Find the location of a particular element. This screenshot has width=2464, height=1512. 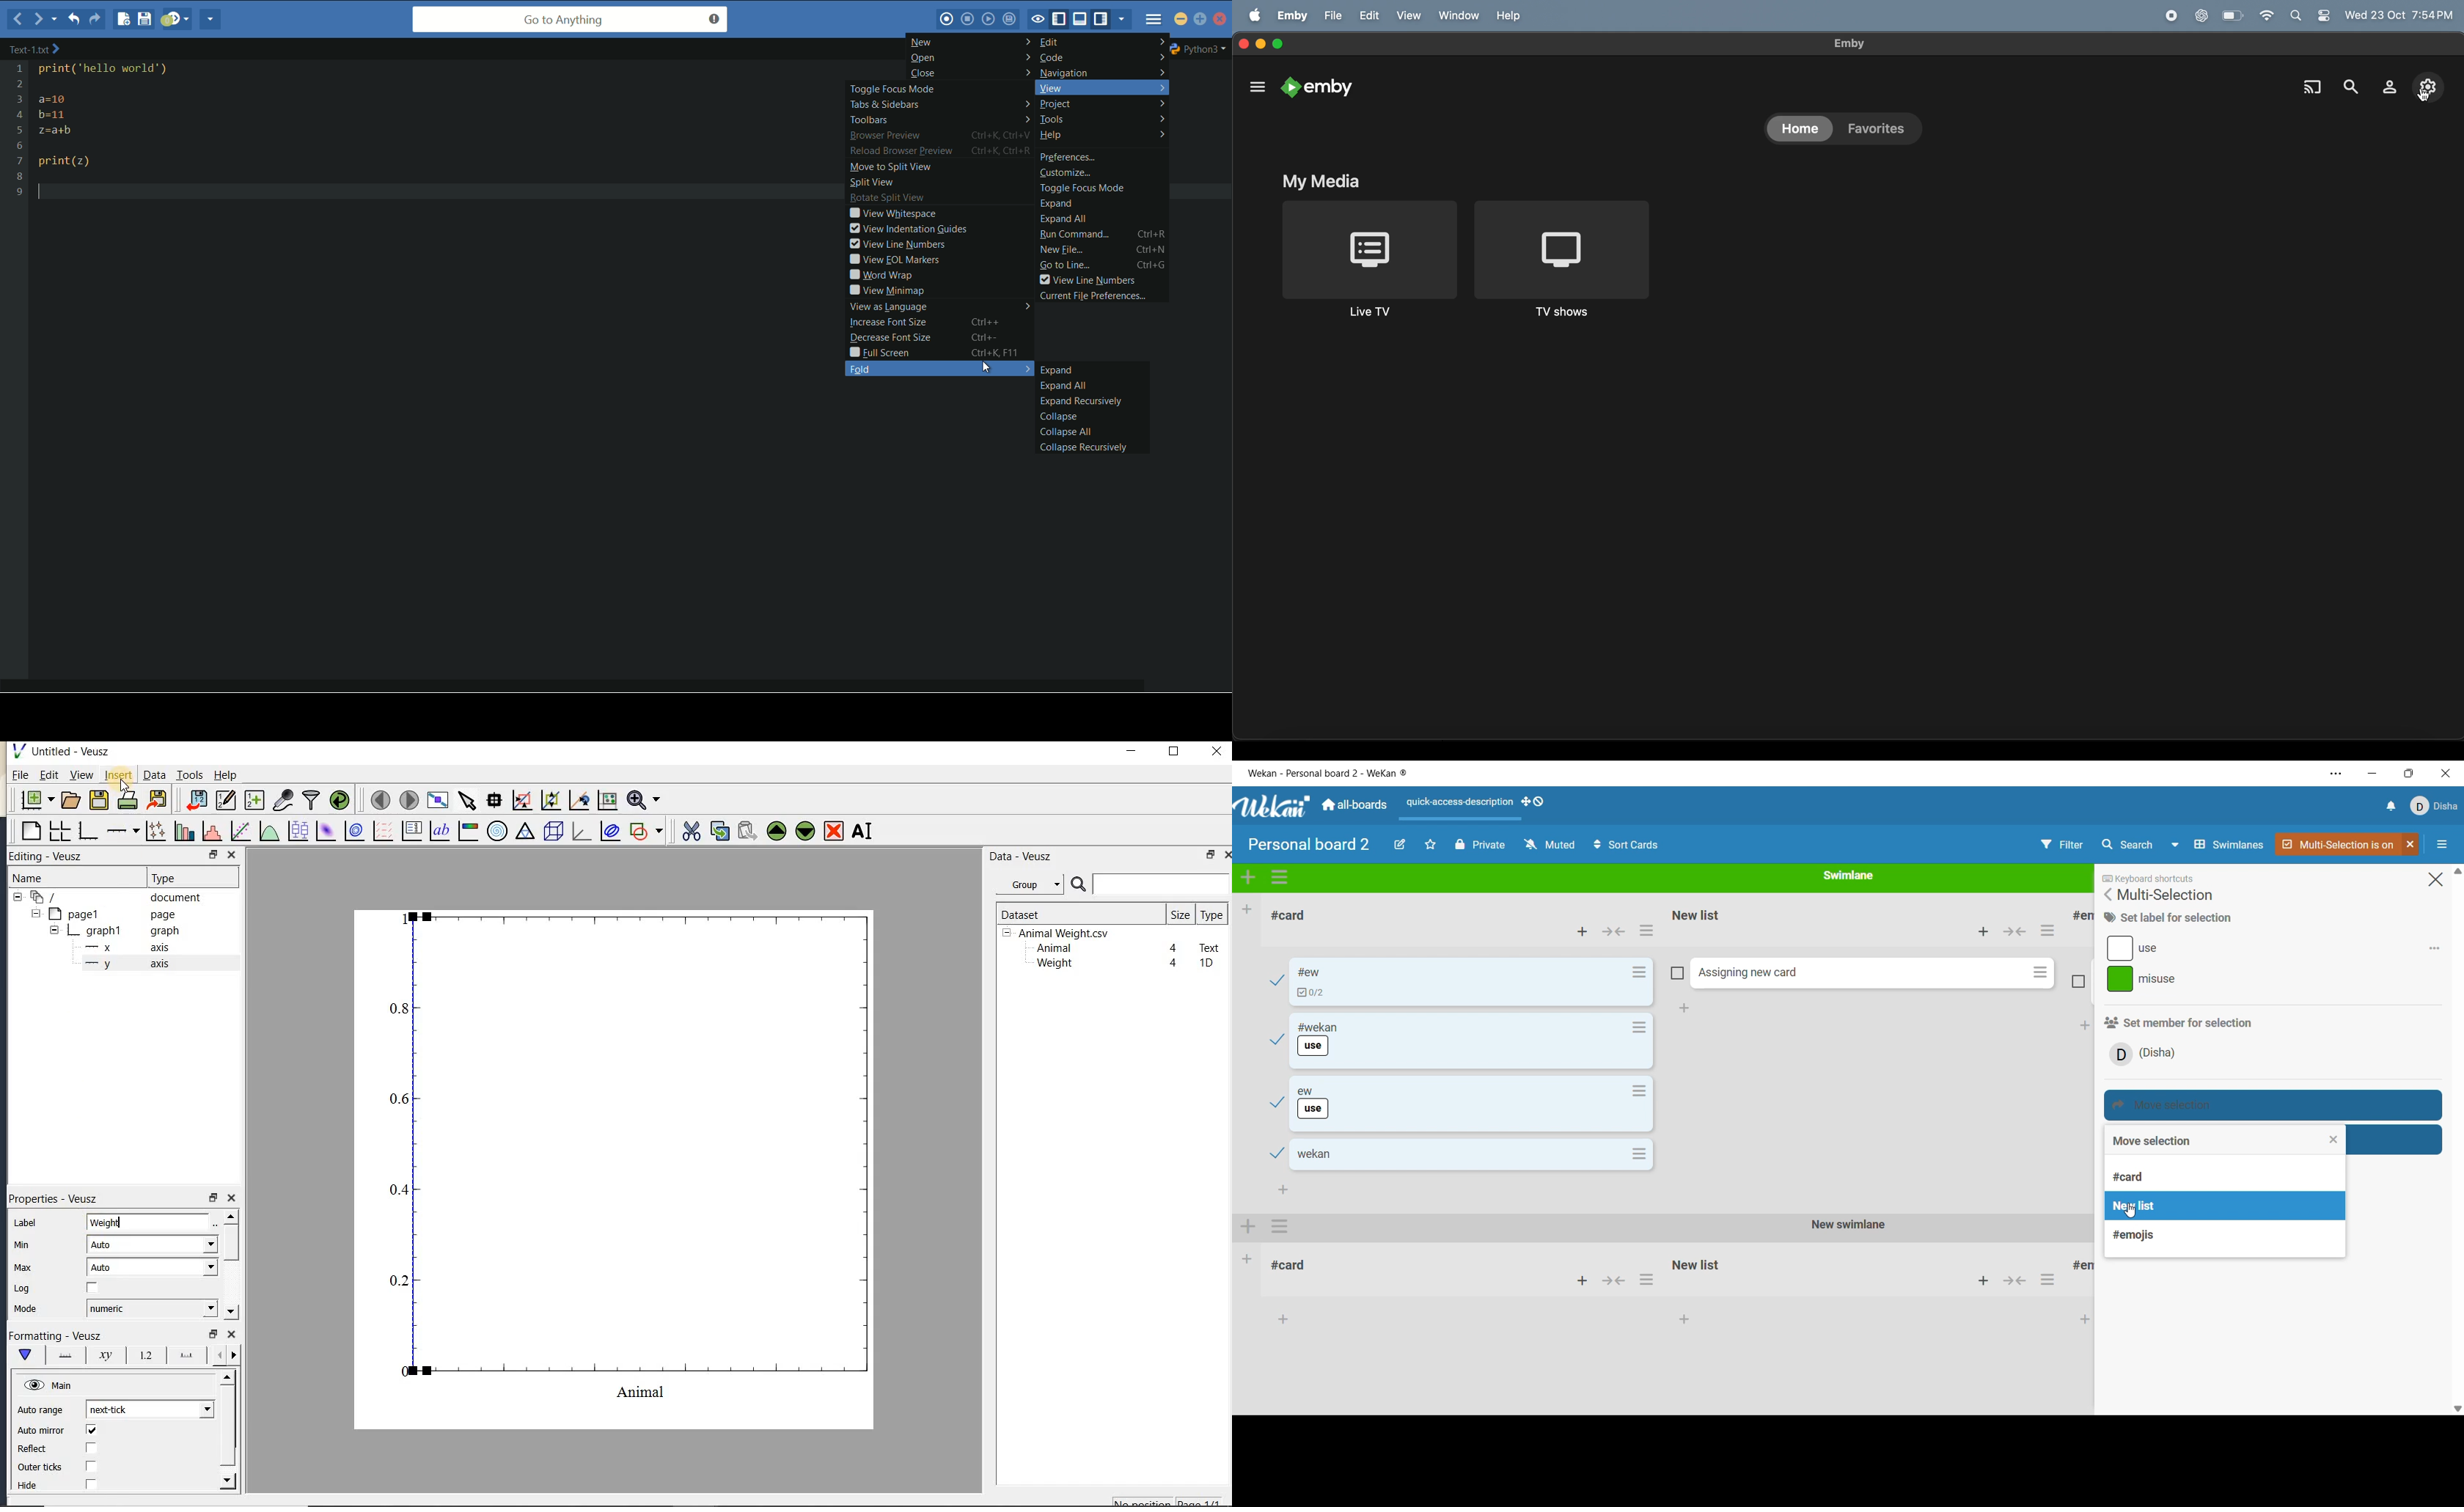

Text is located at coordinates (1210, 946).